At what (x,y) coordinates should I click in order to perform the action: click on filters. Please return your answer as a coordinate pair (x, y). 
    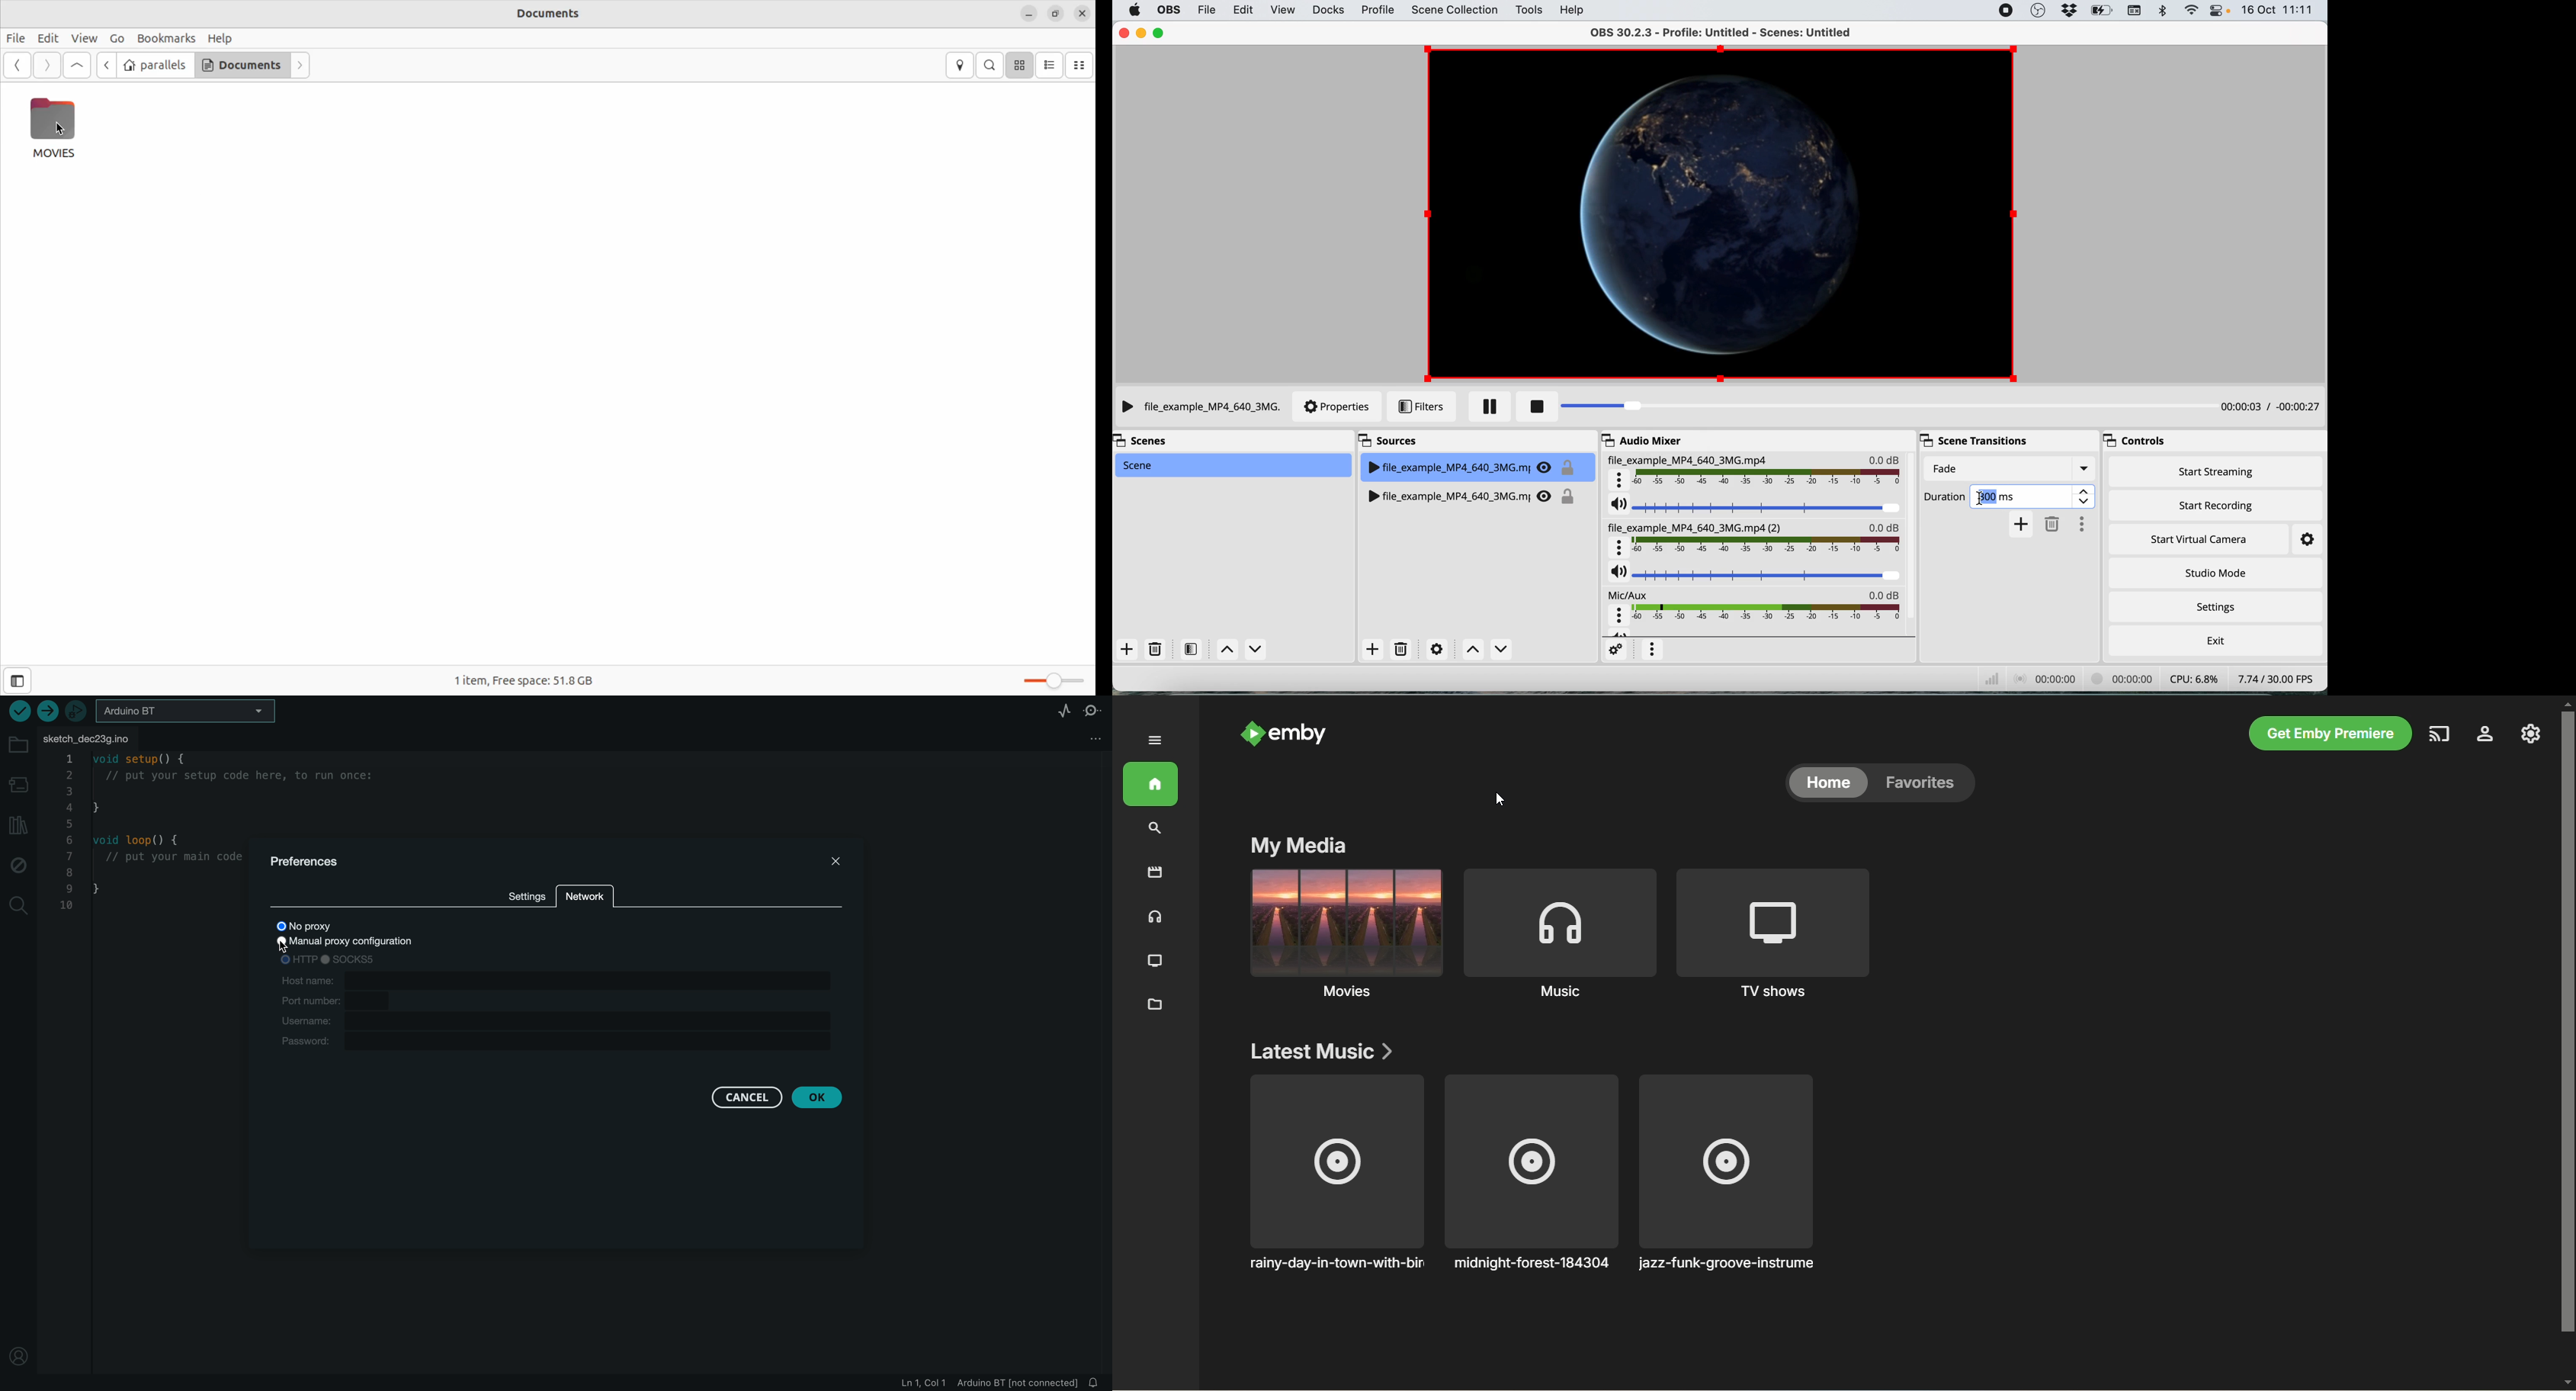
    Looking at the image, I should click on (1188, 650).